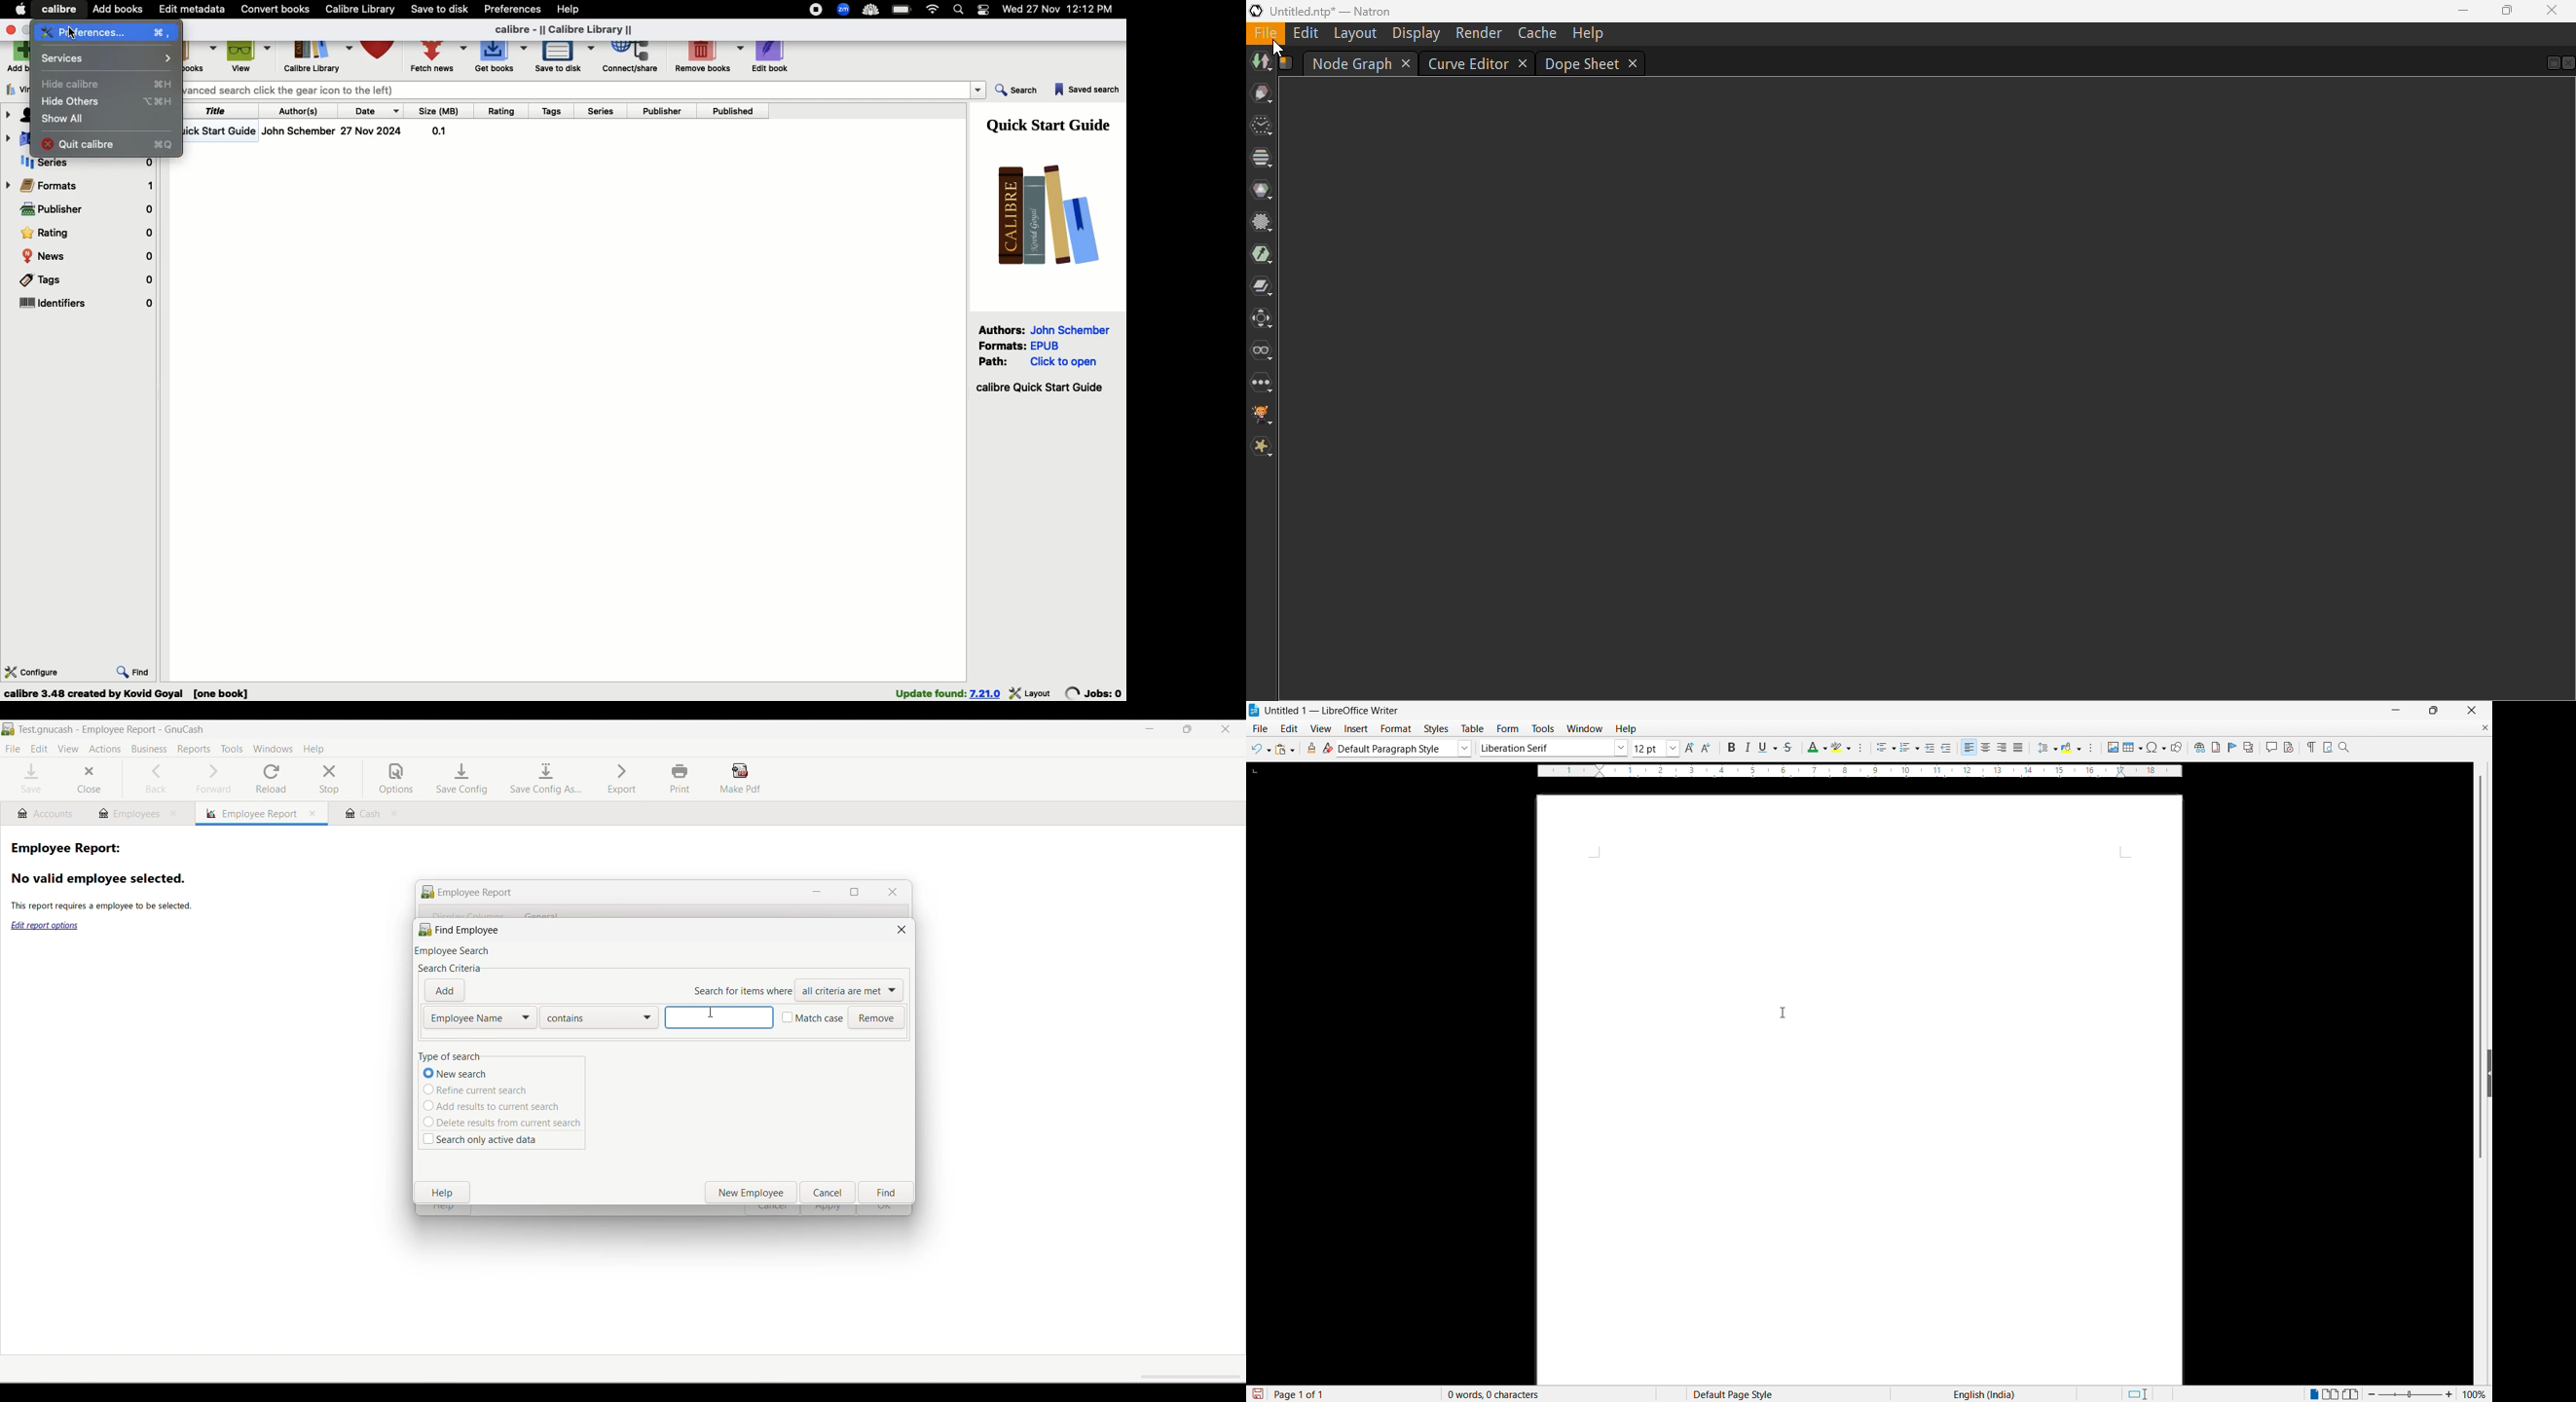 Image resolution: width=2576 pixels, height=1428 pixels. Describe the element at coordinates (2352, 1394) in the screenshot. I see `Bookview ` at that location.